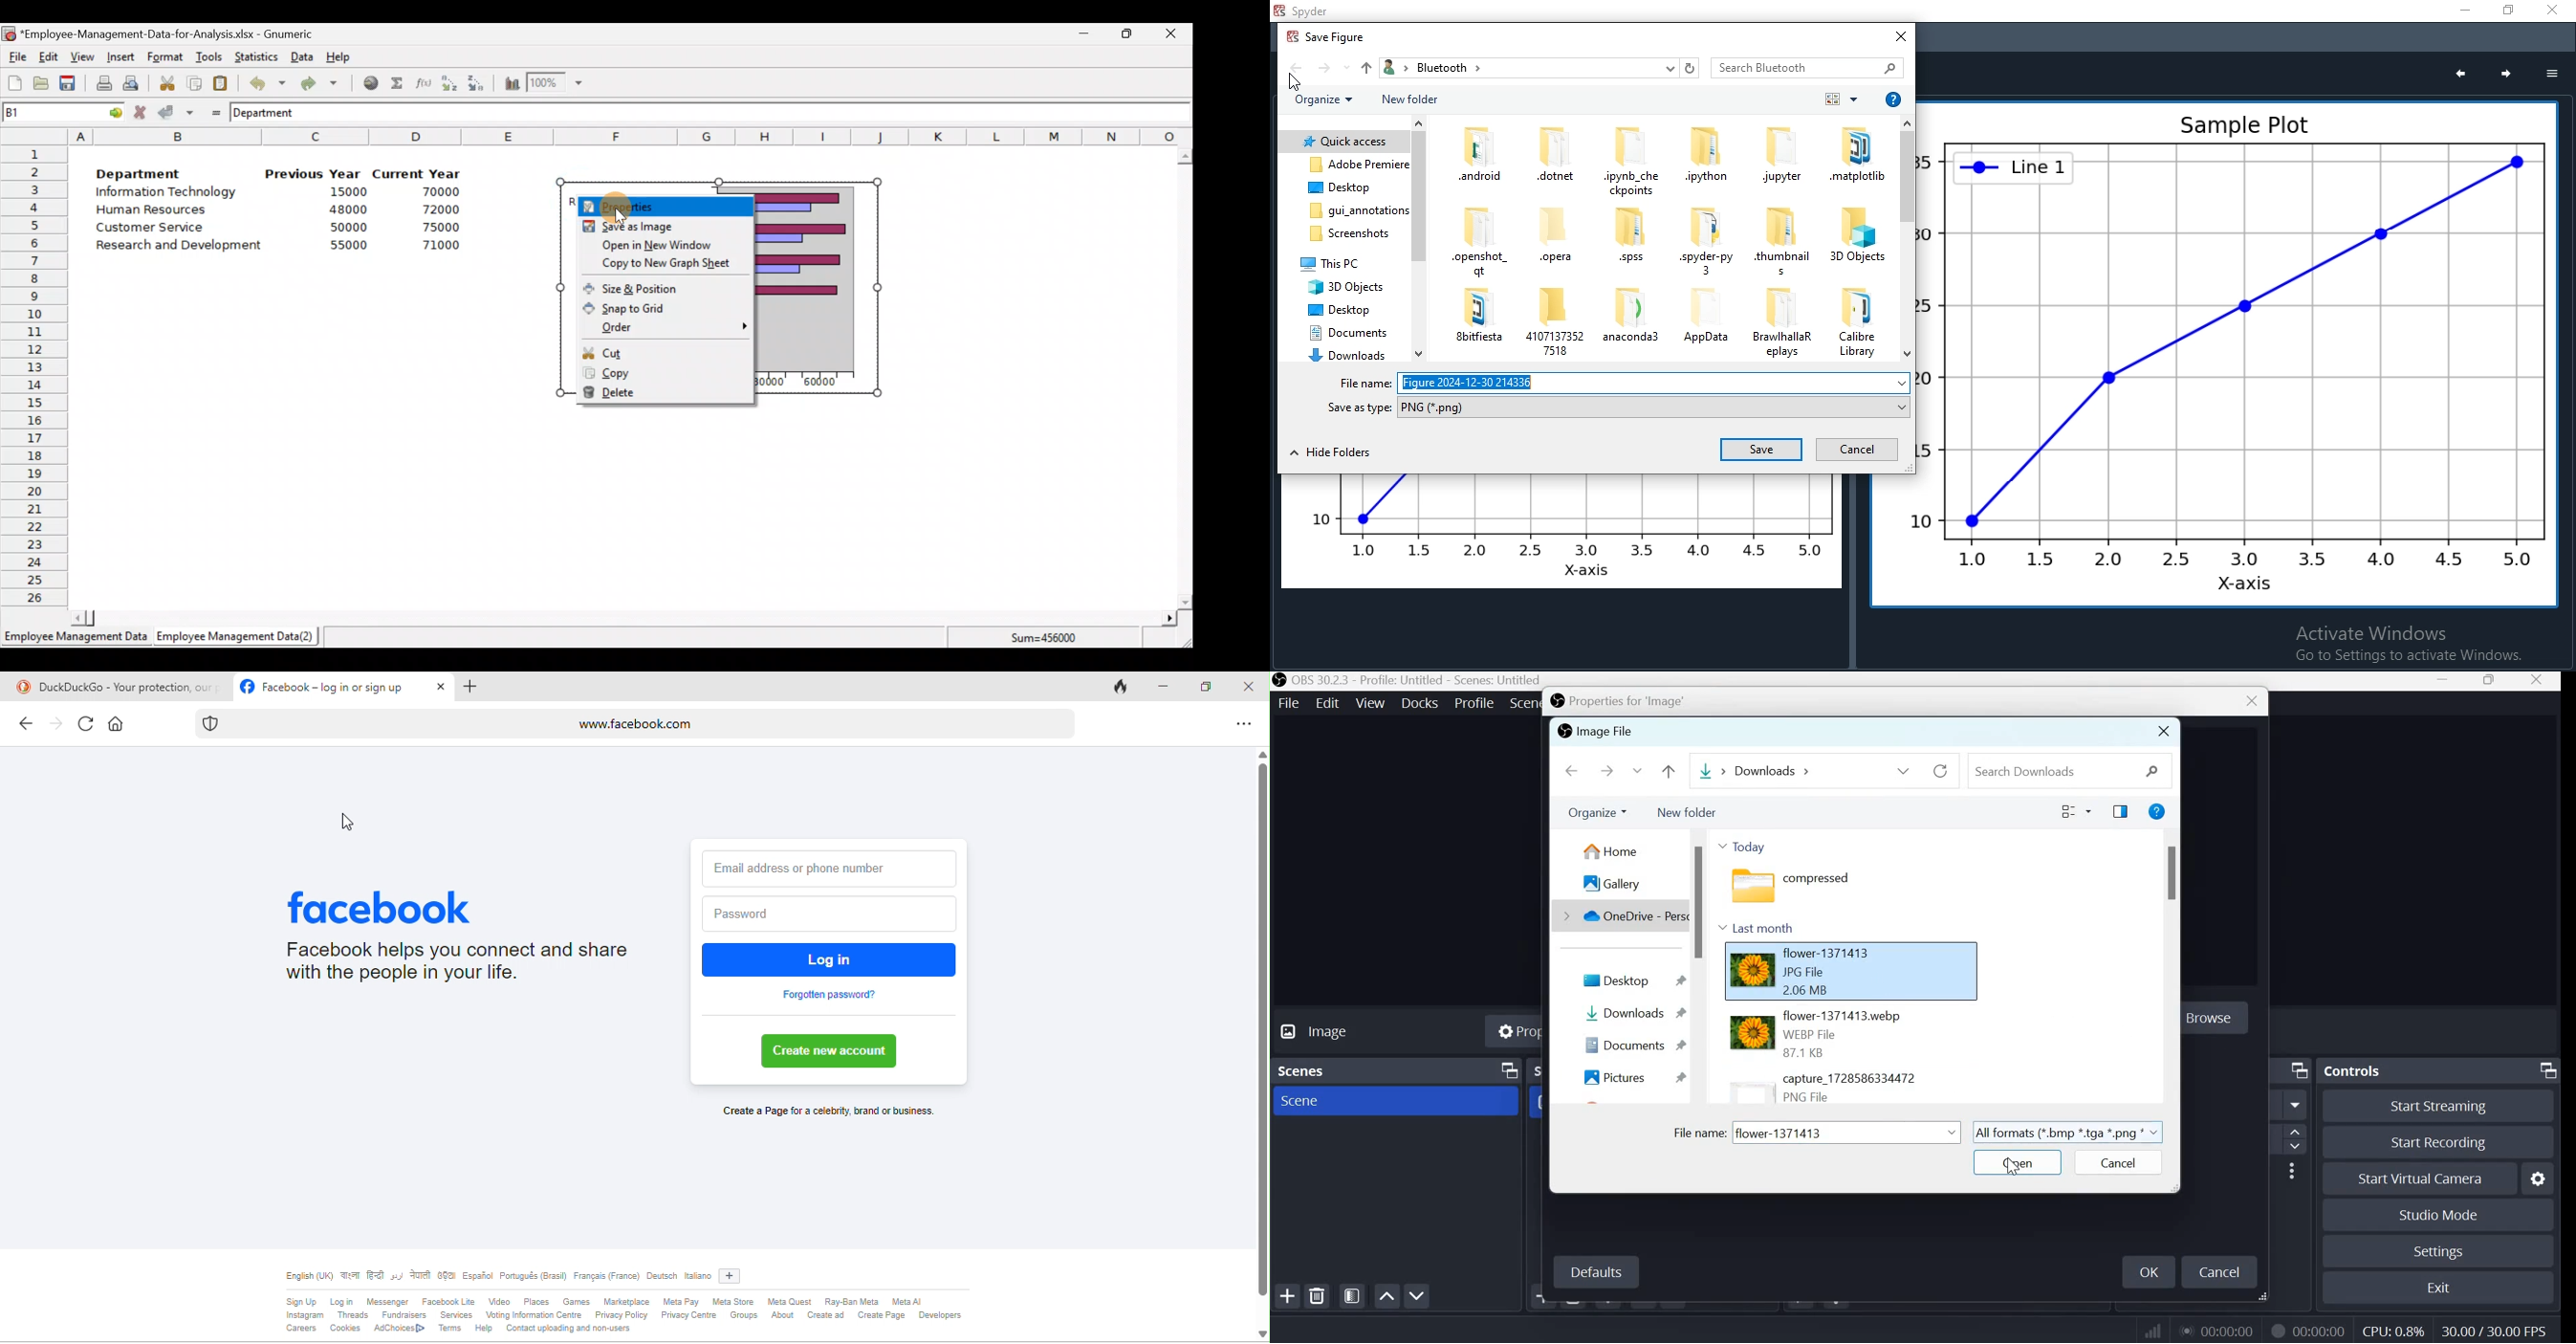 This screenshot has height=1344, width=2576. What do you see at coordinates (2545, 1071) in the screenshot?
I see `Dock Options icon` at bounding box center [2545, 1071].